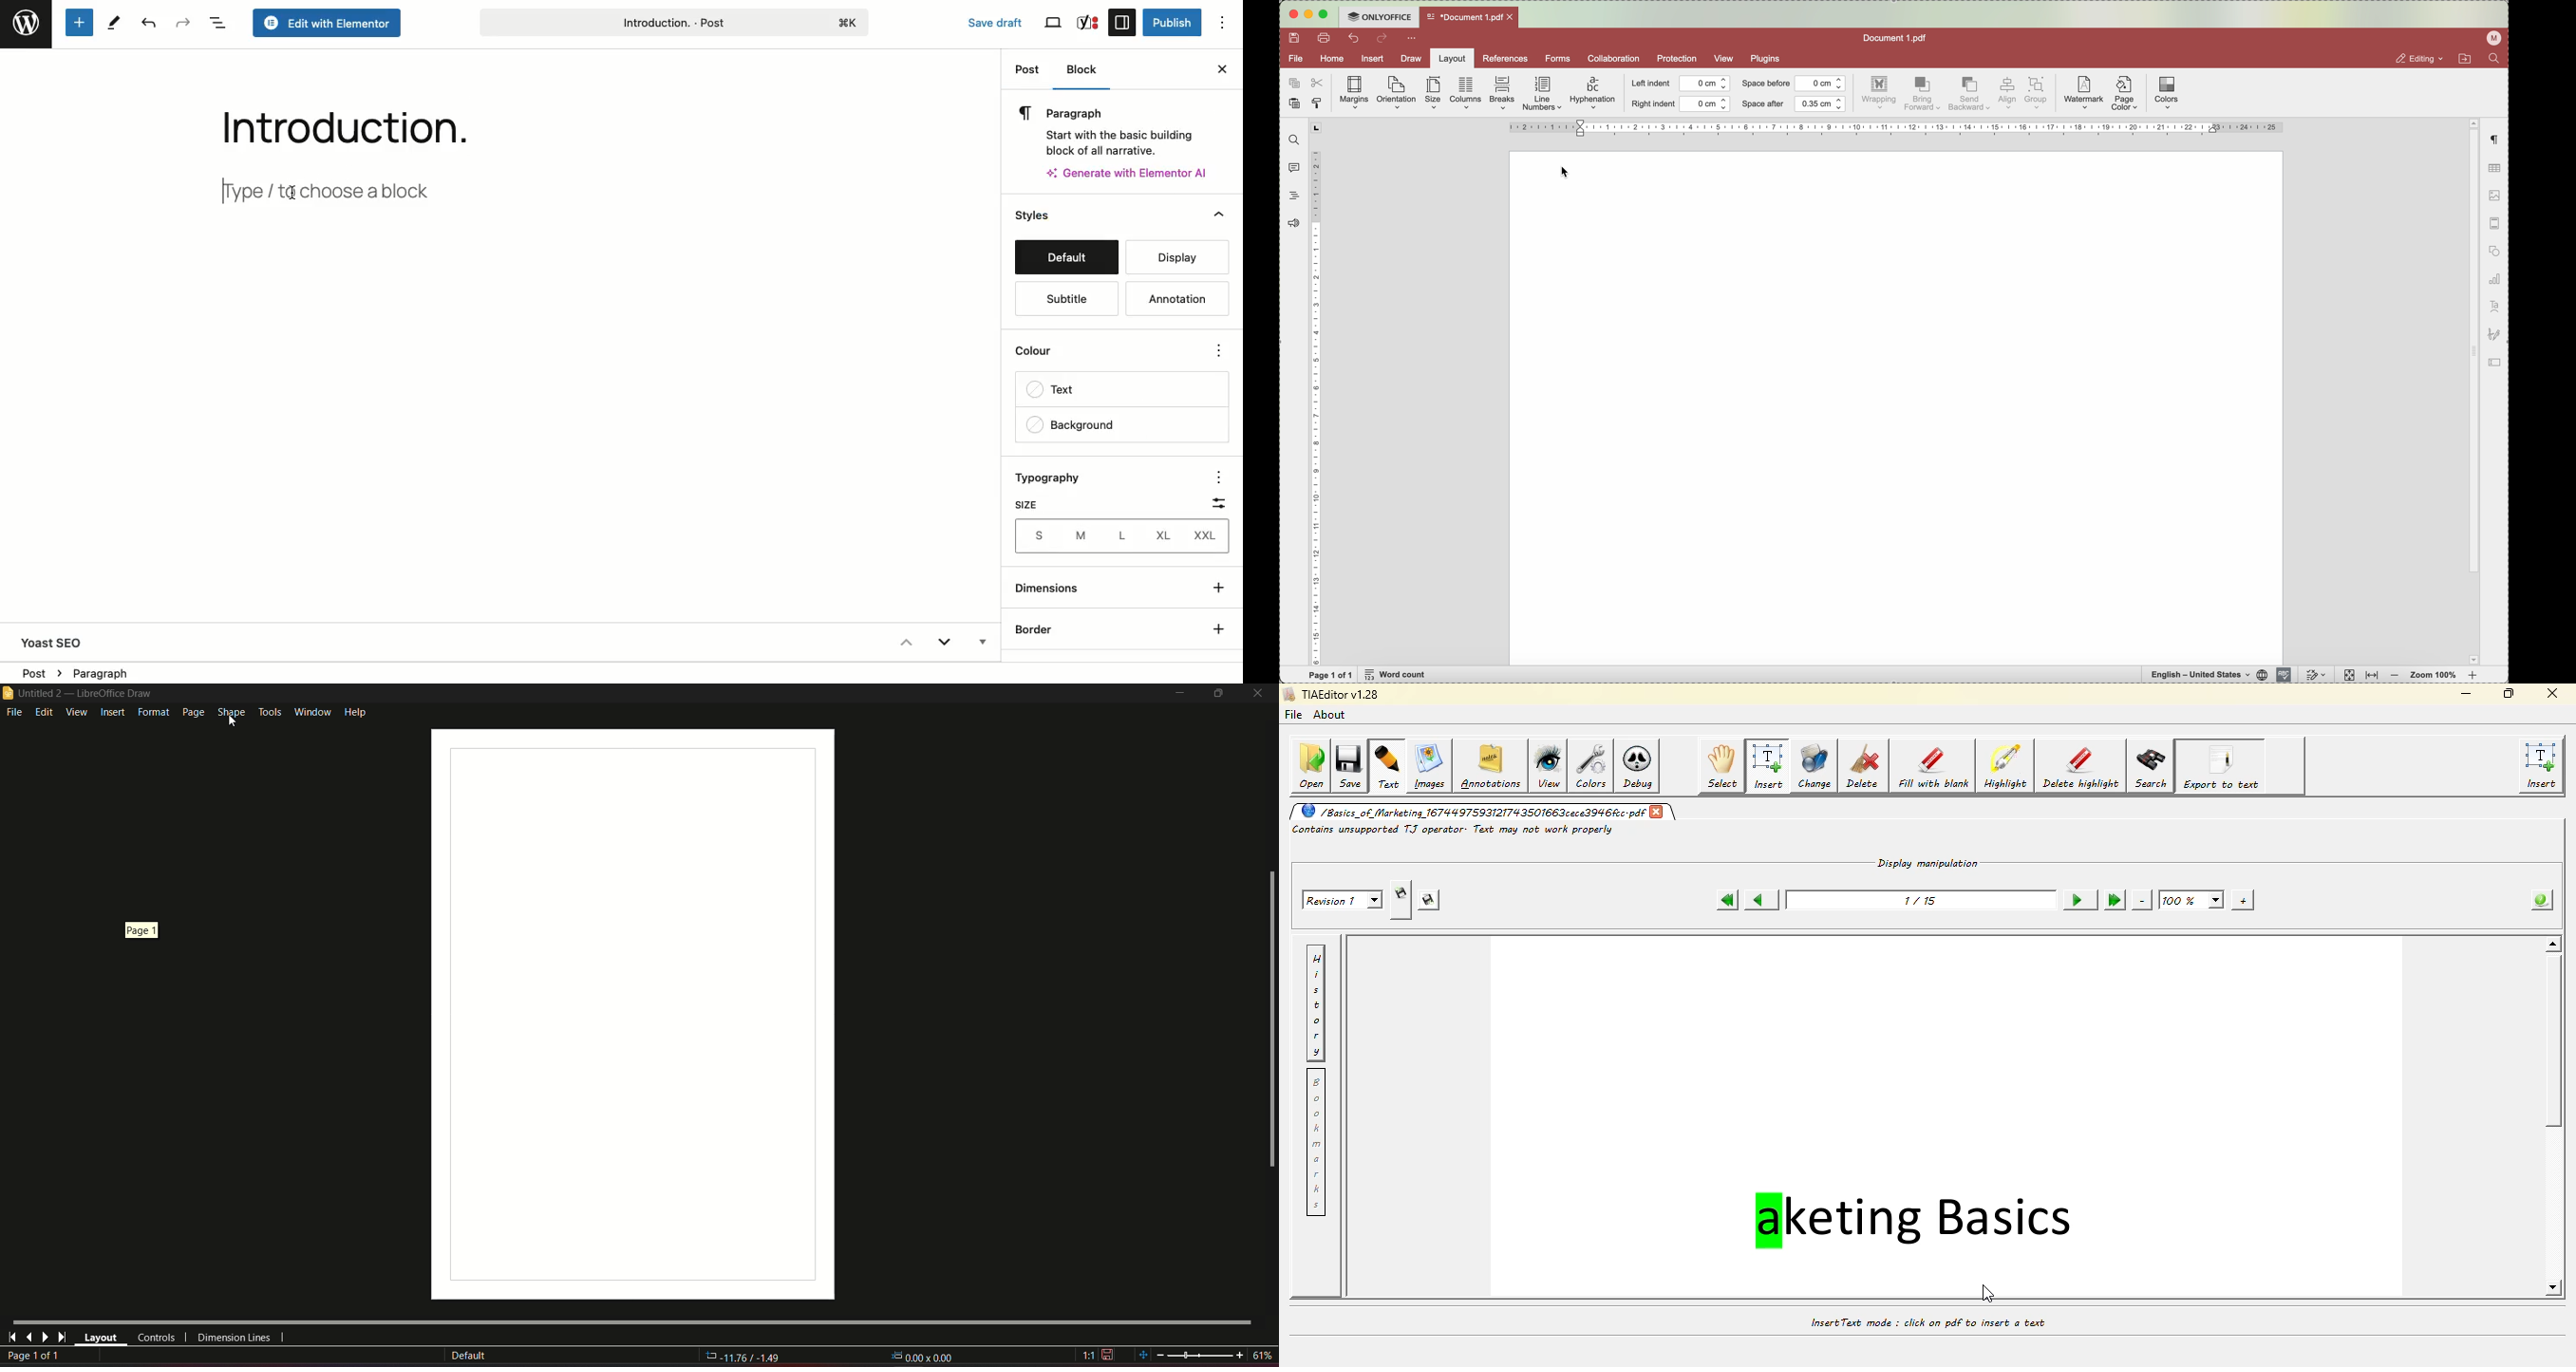  Describe the element at coordinates (192, 712) in the screenshot. I see `page` at that location.